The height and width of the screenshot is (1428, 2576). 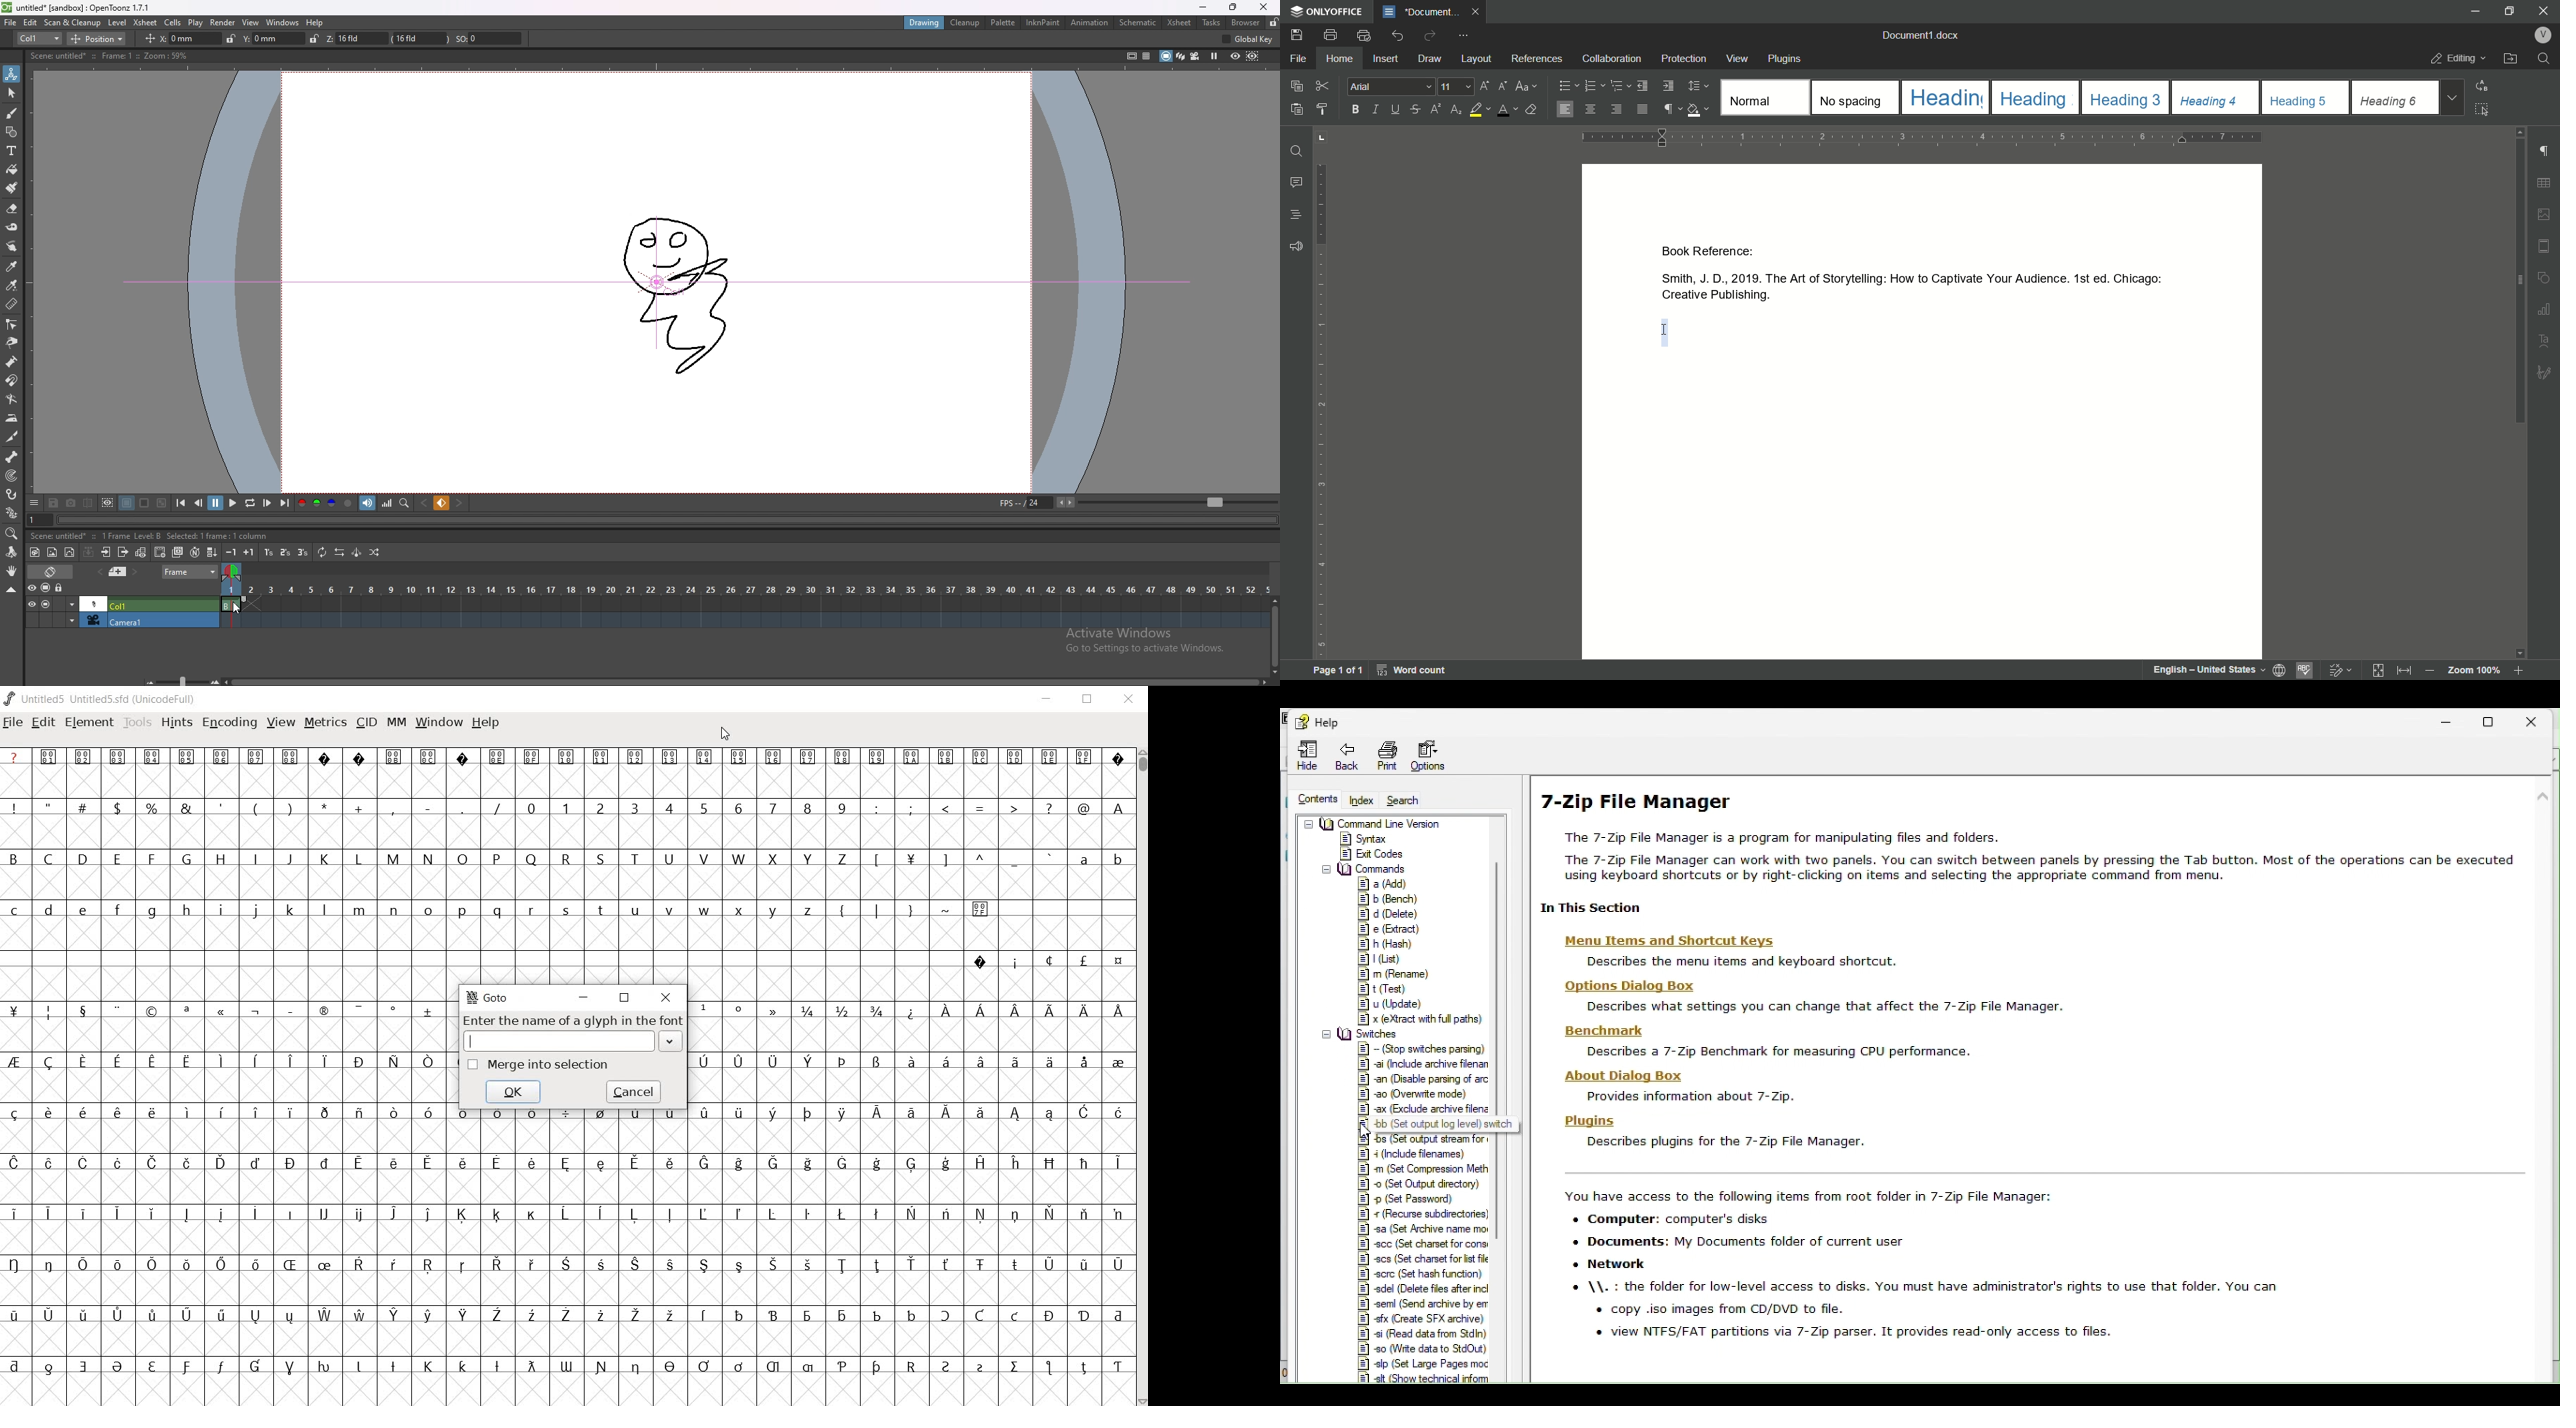 What do you see at coordinates (324, 1012) in the screenshot?
I see `Symbol` at bounding box center [324, 1012].